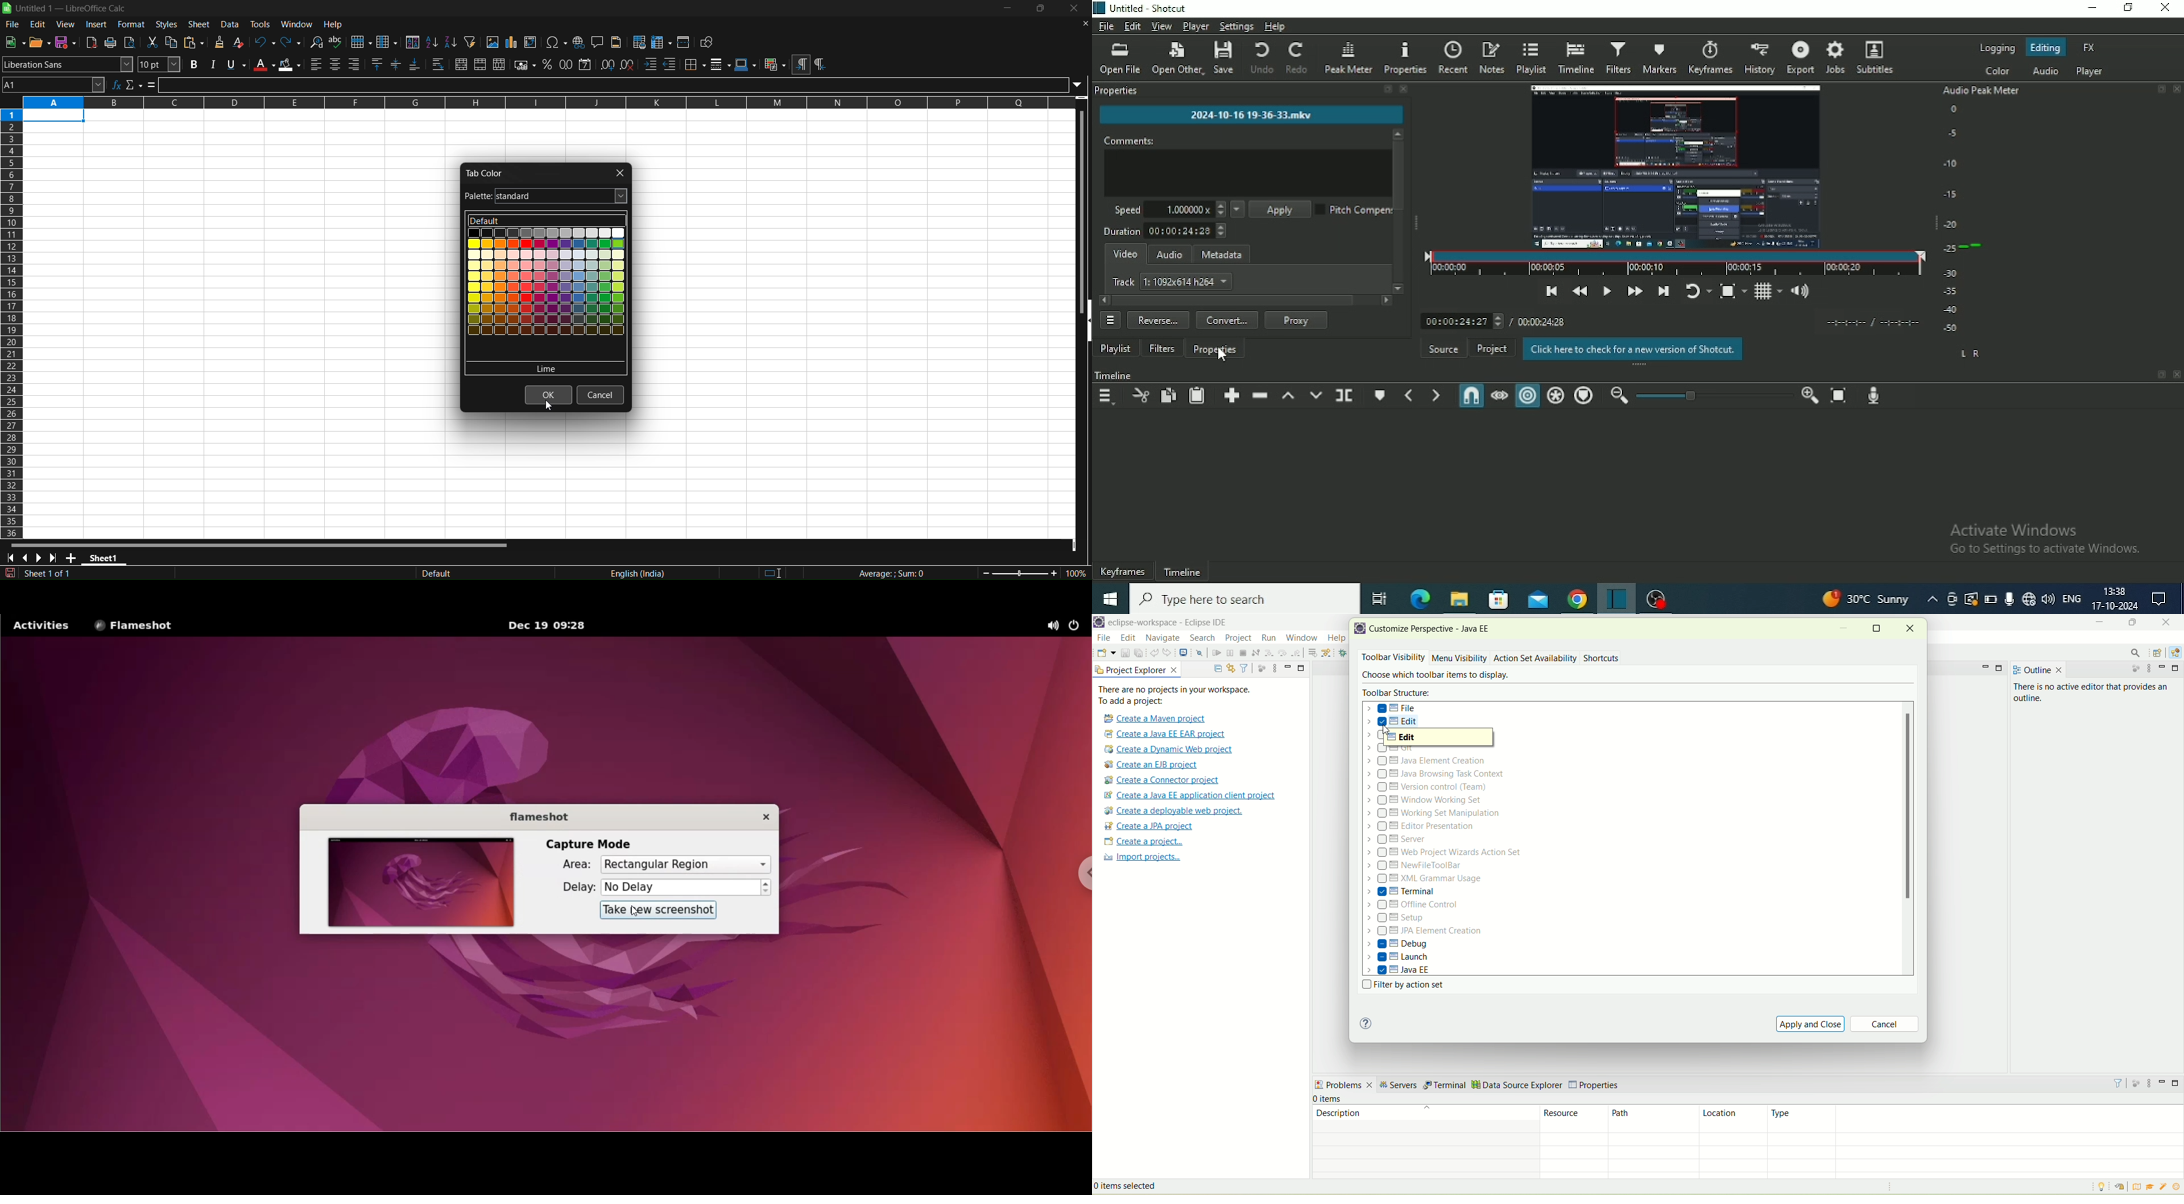 The image size is (2184, 1204). Describe the element at coordinates (1216, 351) in the screenshot. I see `Properties` at that location.